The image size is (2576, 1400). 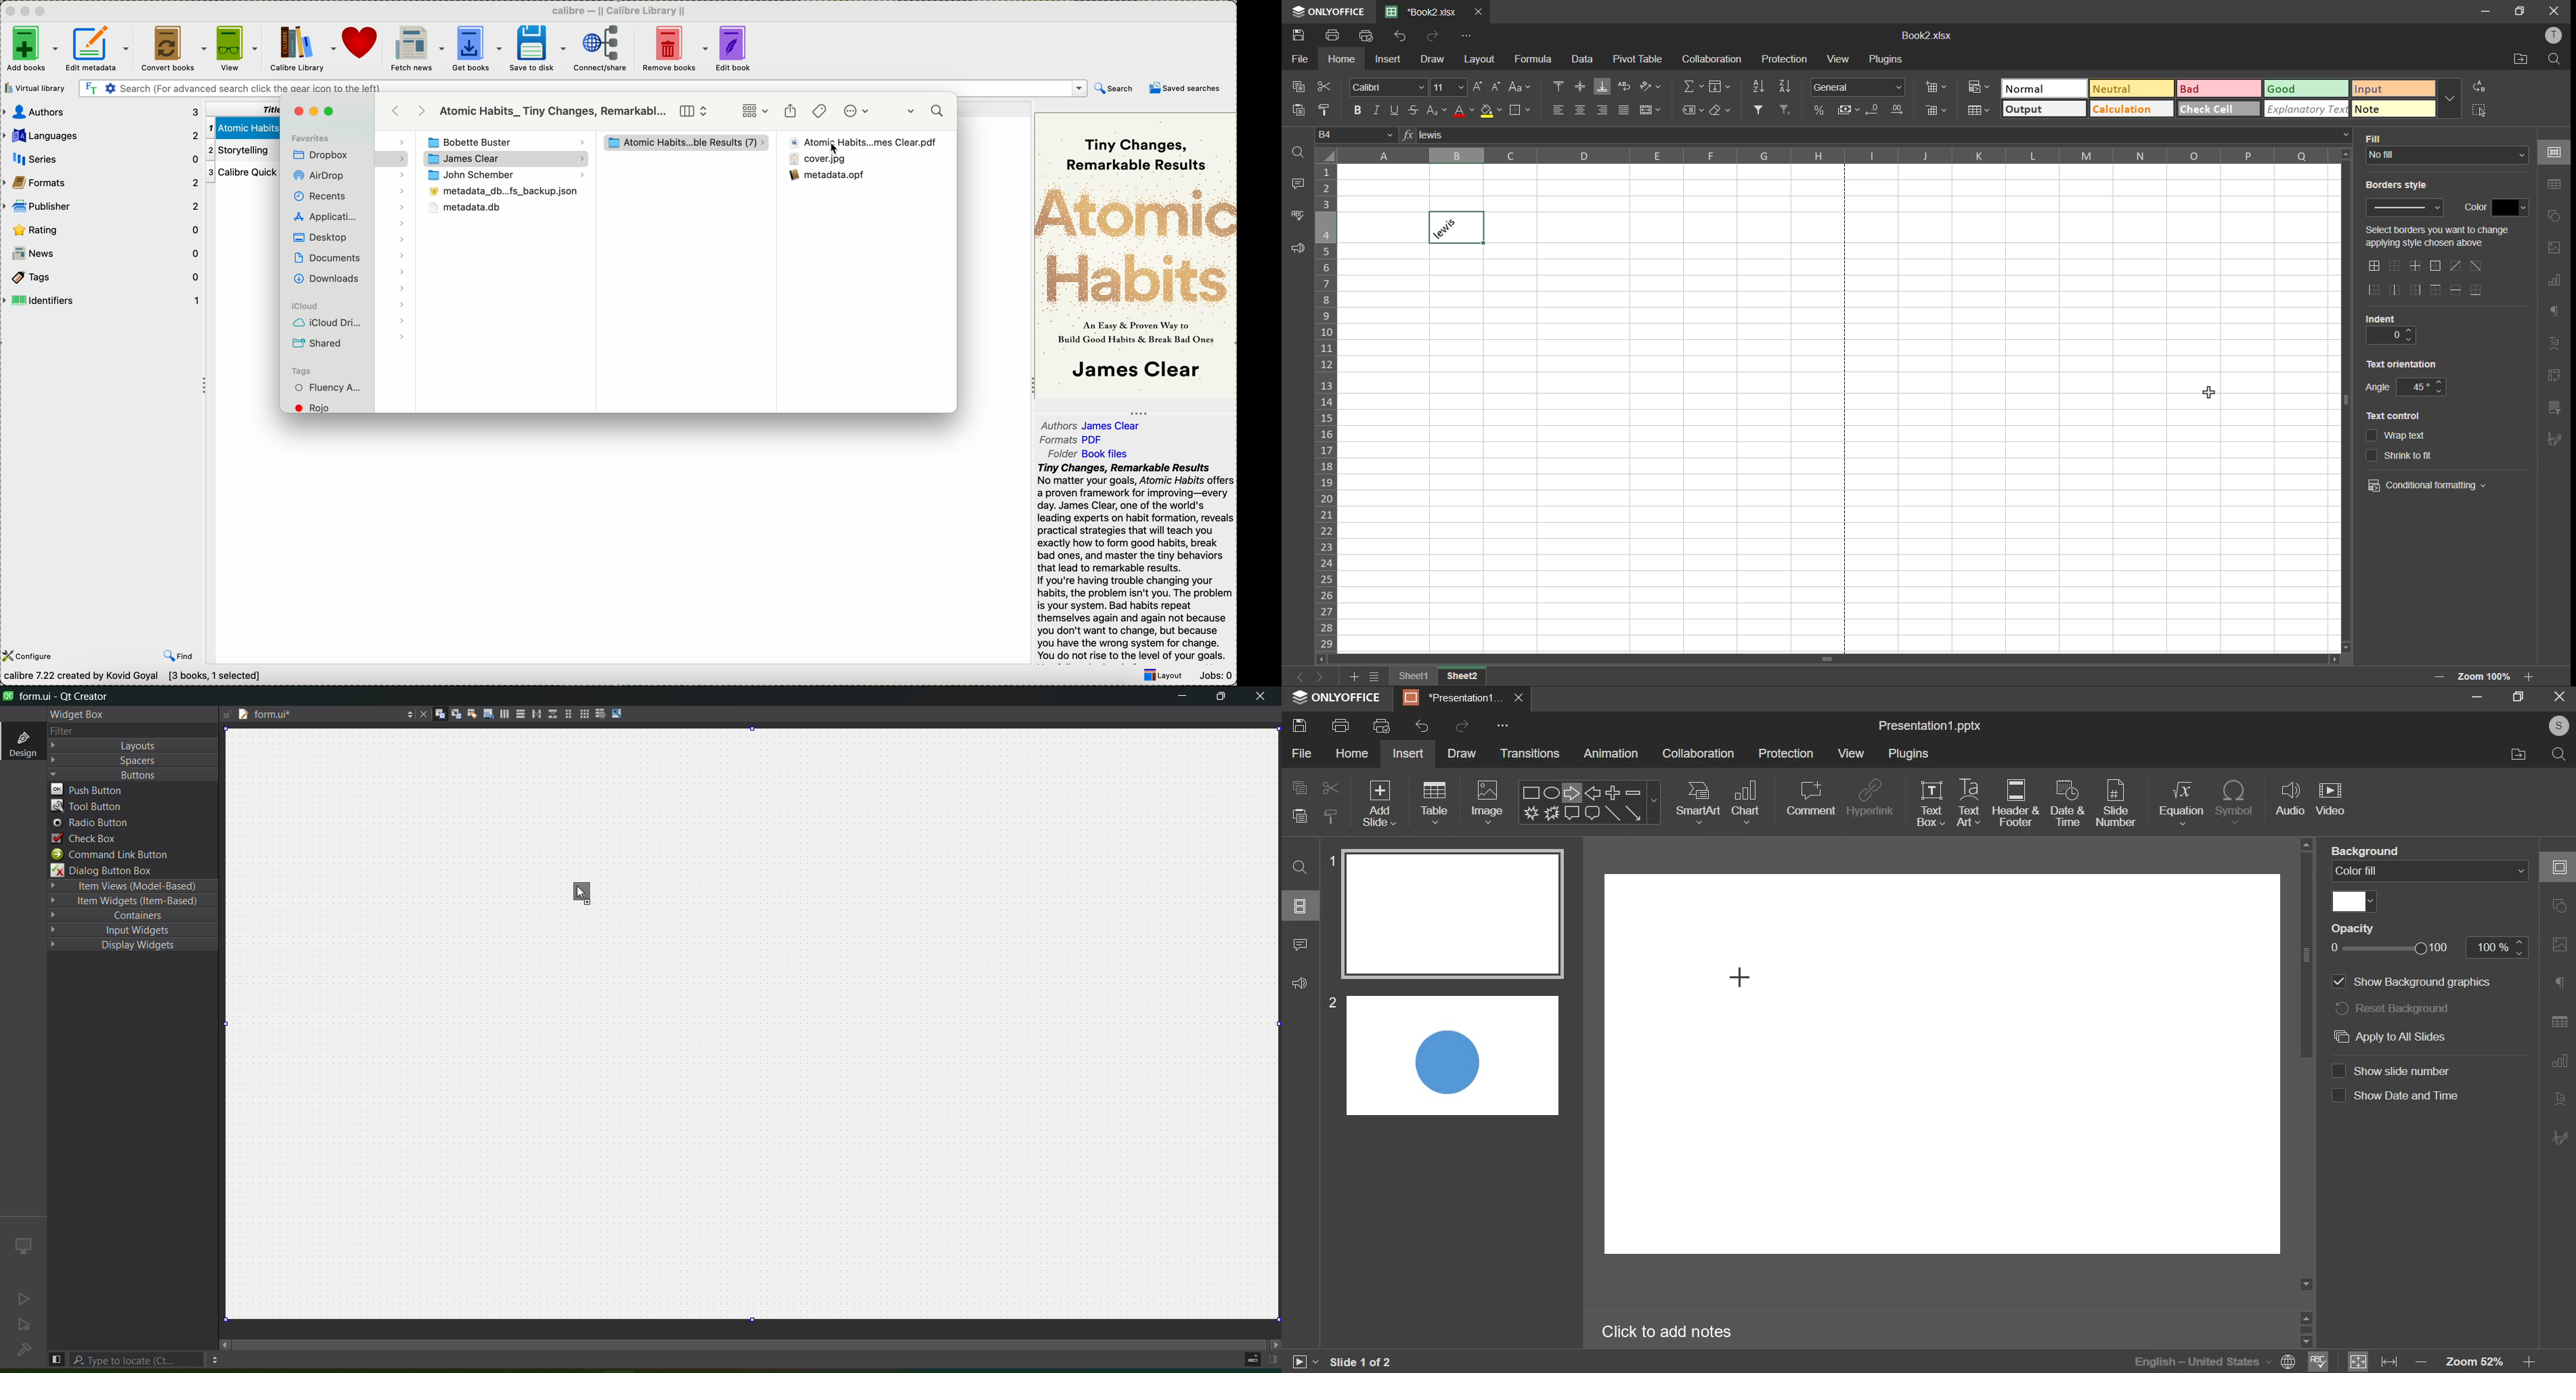 What do you see at coordinates (1822, 111) in the screenshot?
I see `percent` at bounding box center [1822, 111].